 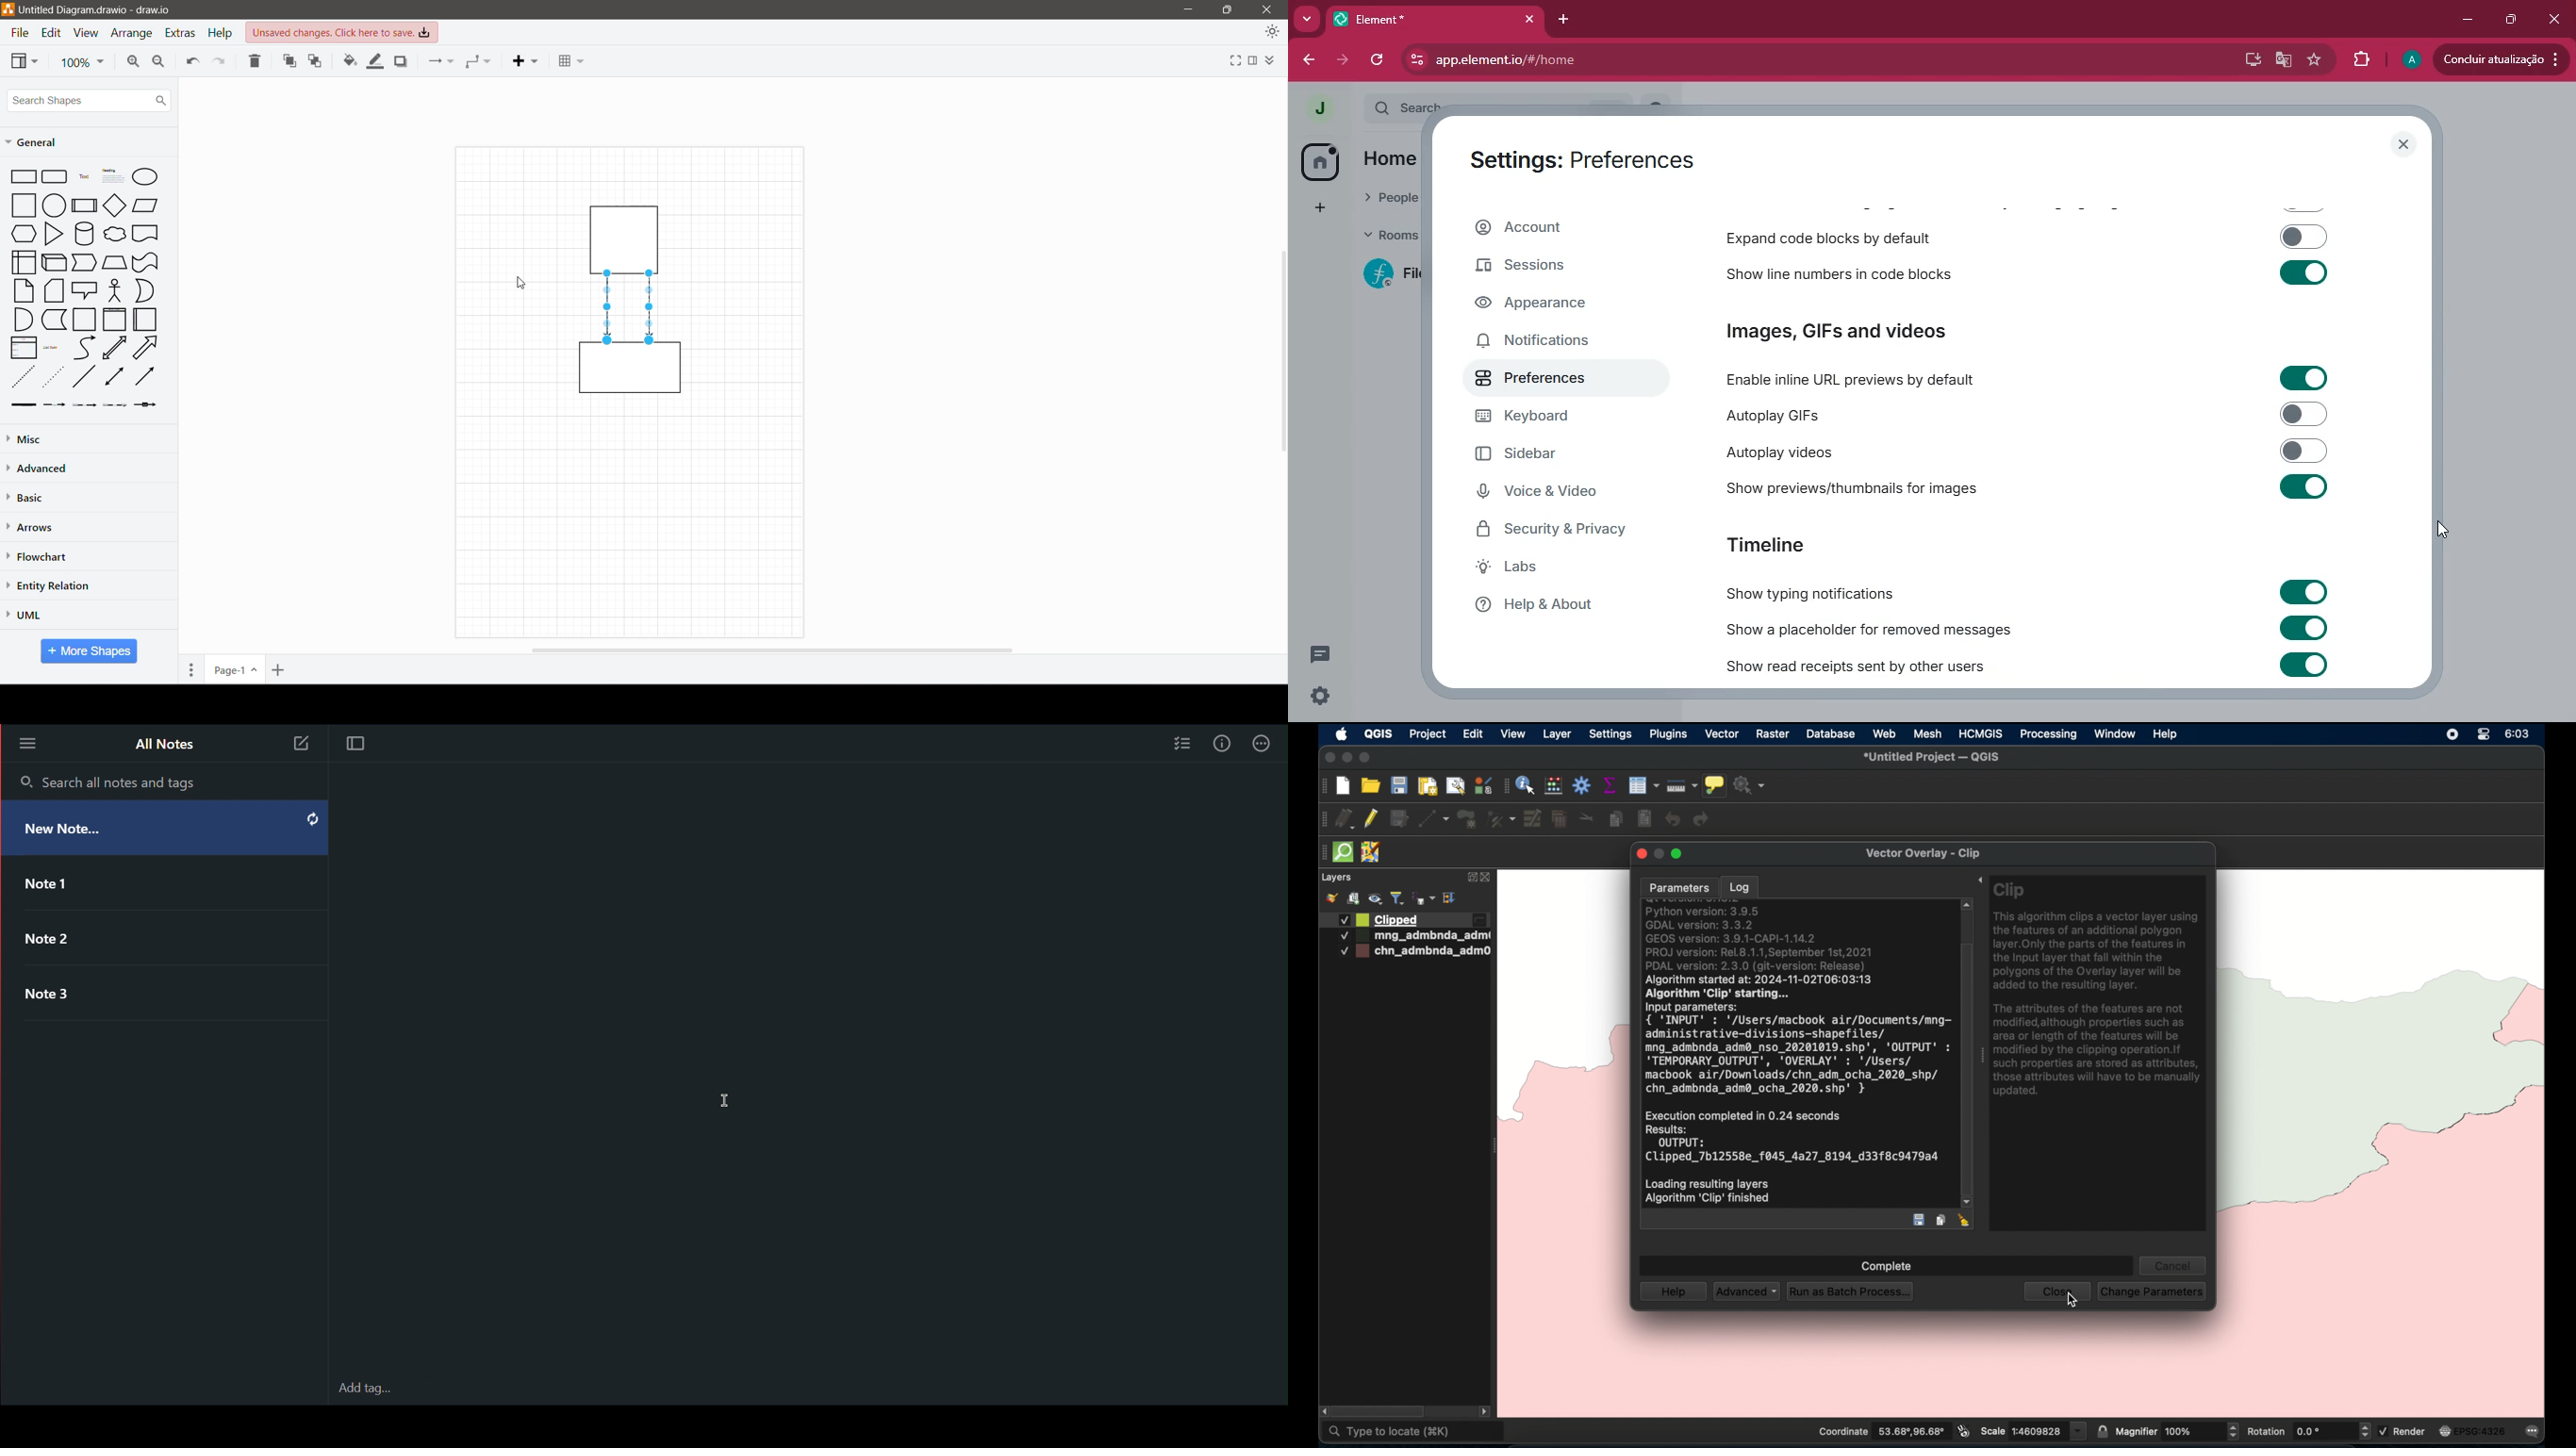 What do you see at coordinates (182, 34) in the screenshot?
I see `Extras` at bounding box center [182, 34].